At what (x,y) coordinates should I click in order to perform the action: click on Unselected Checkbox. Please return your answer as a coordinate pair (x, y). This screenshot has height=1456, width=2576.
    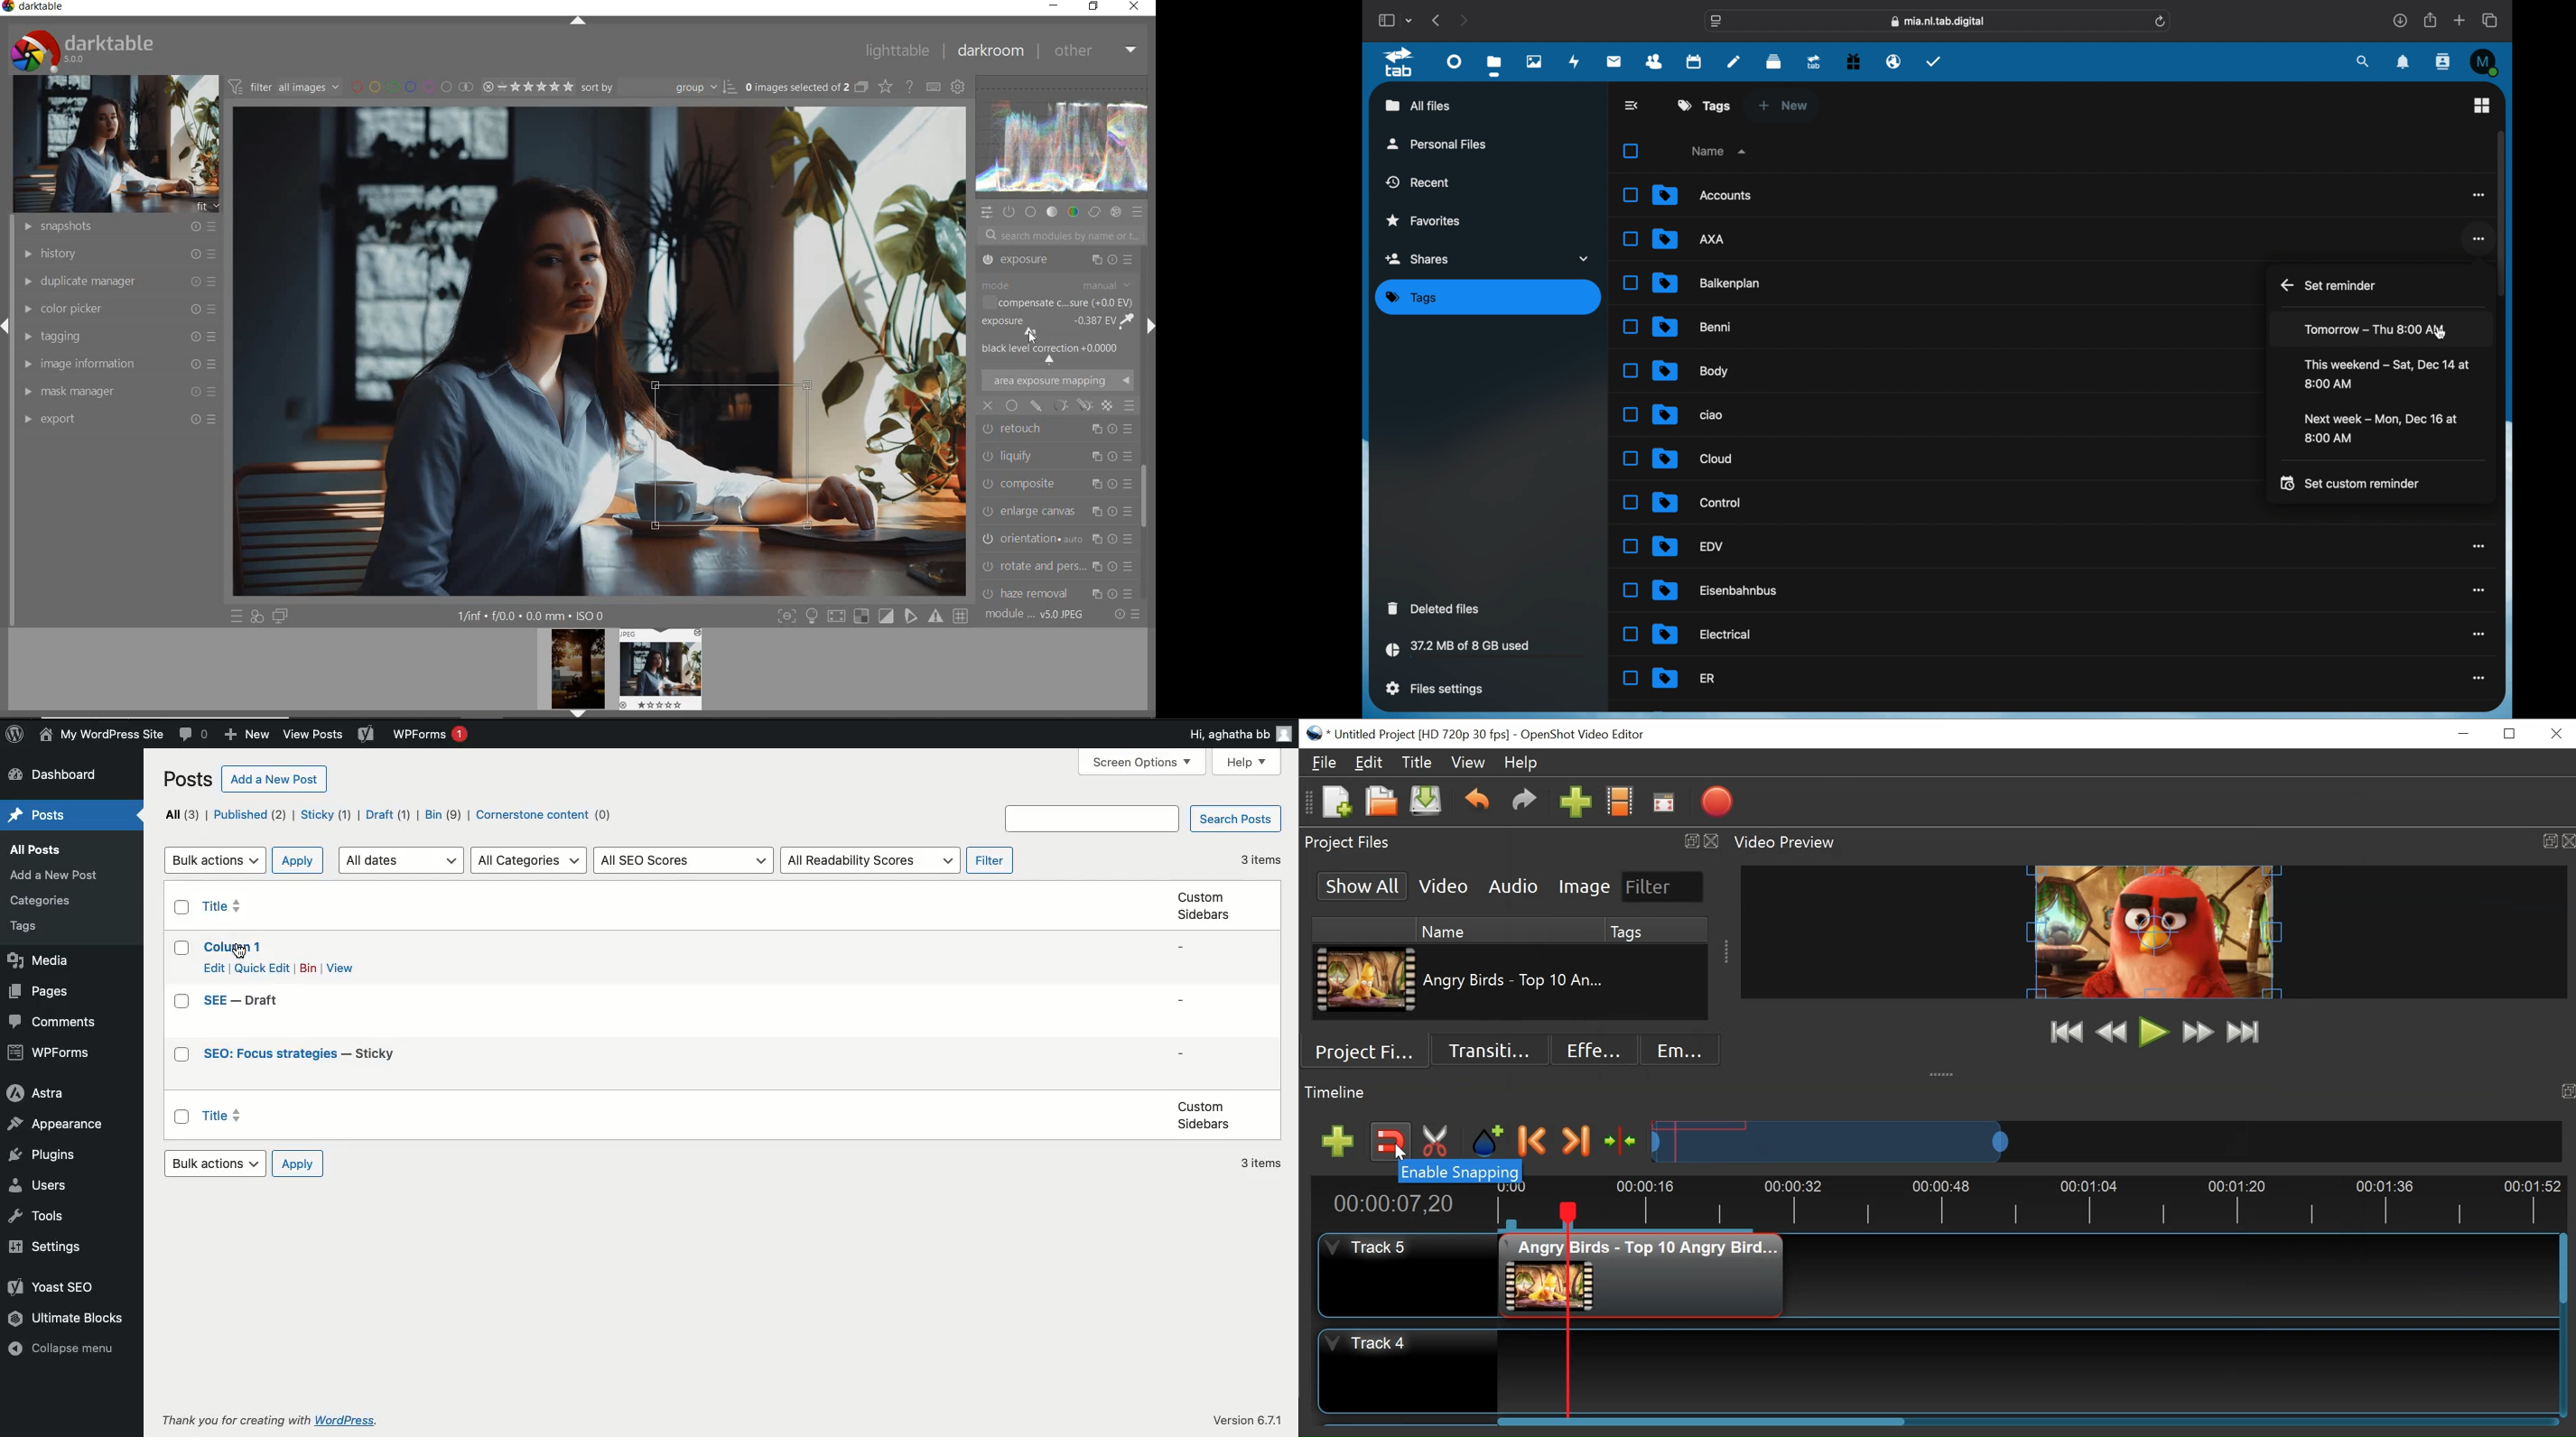
    Looking at the image, I should click on (1630, 283).